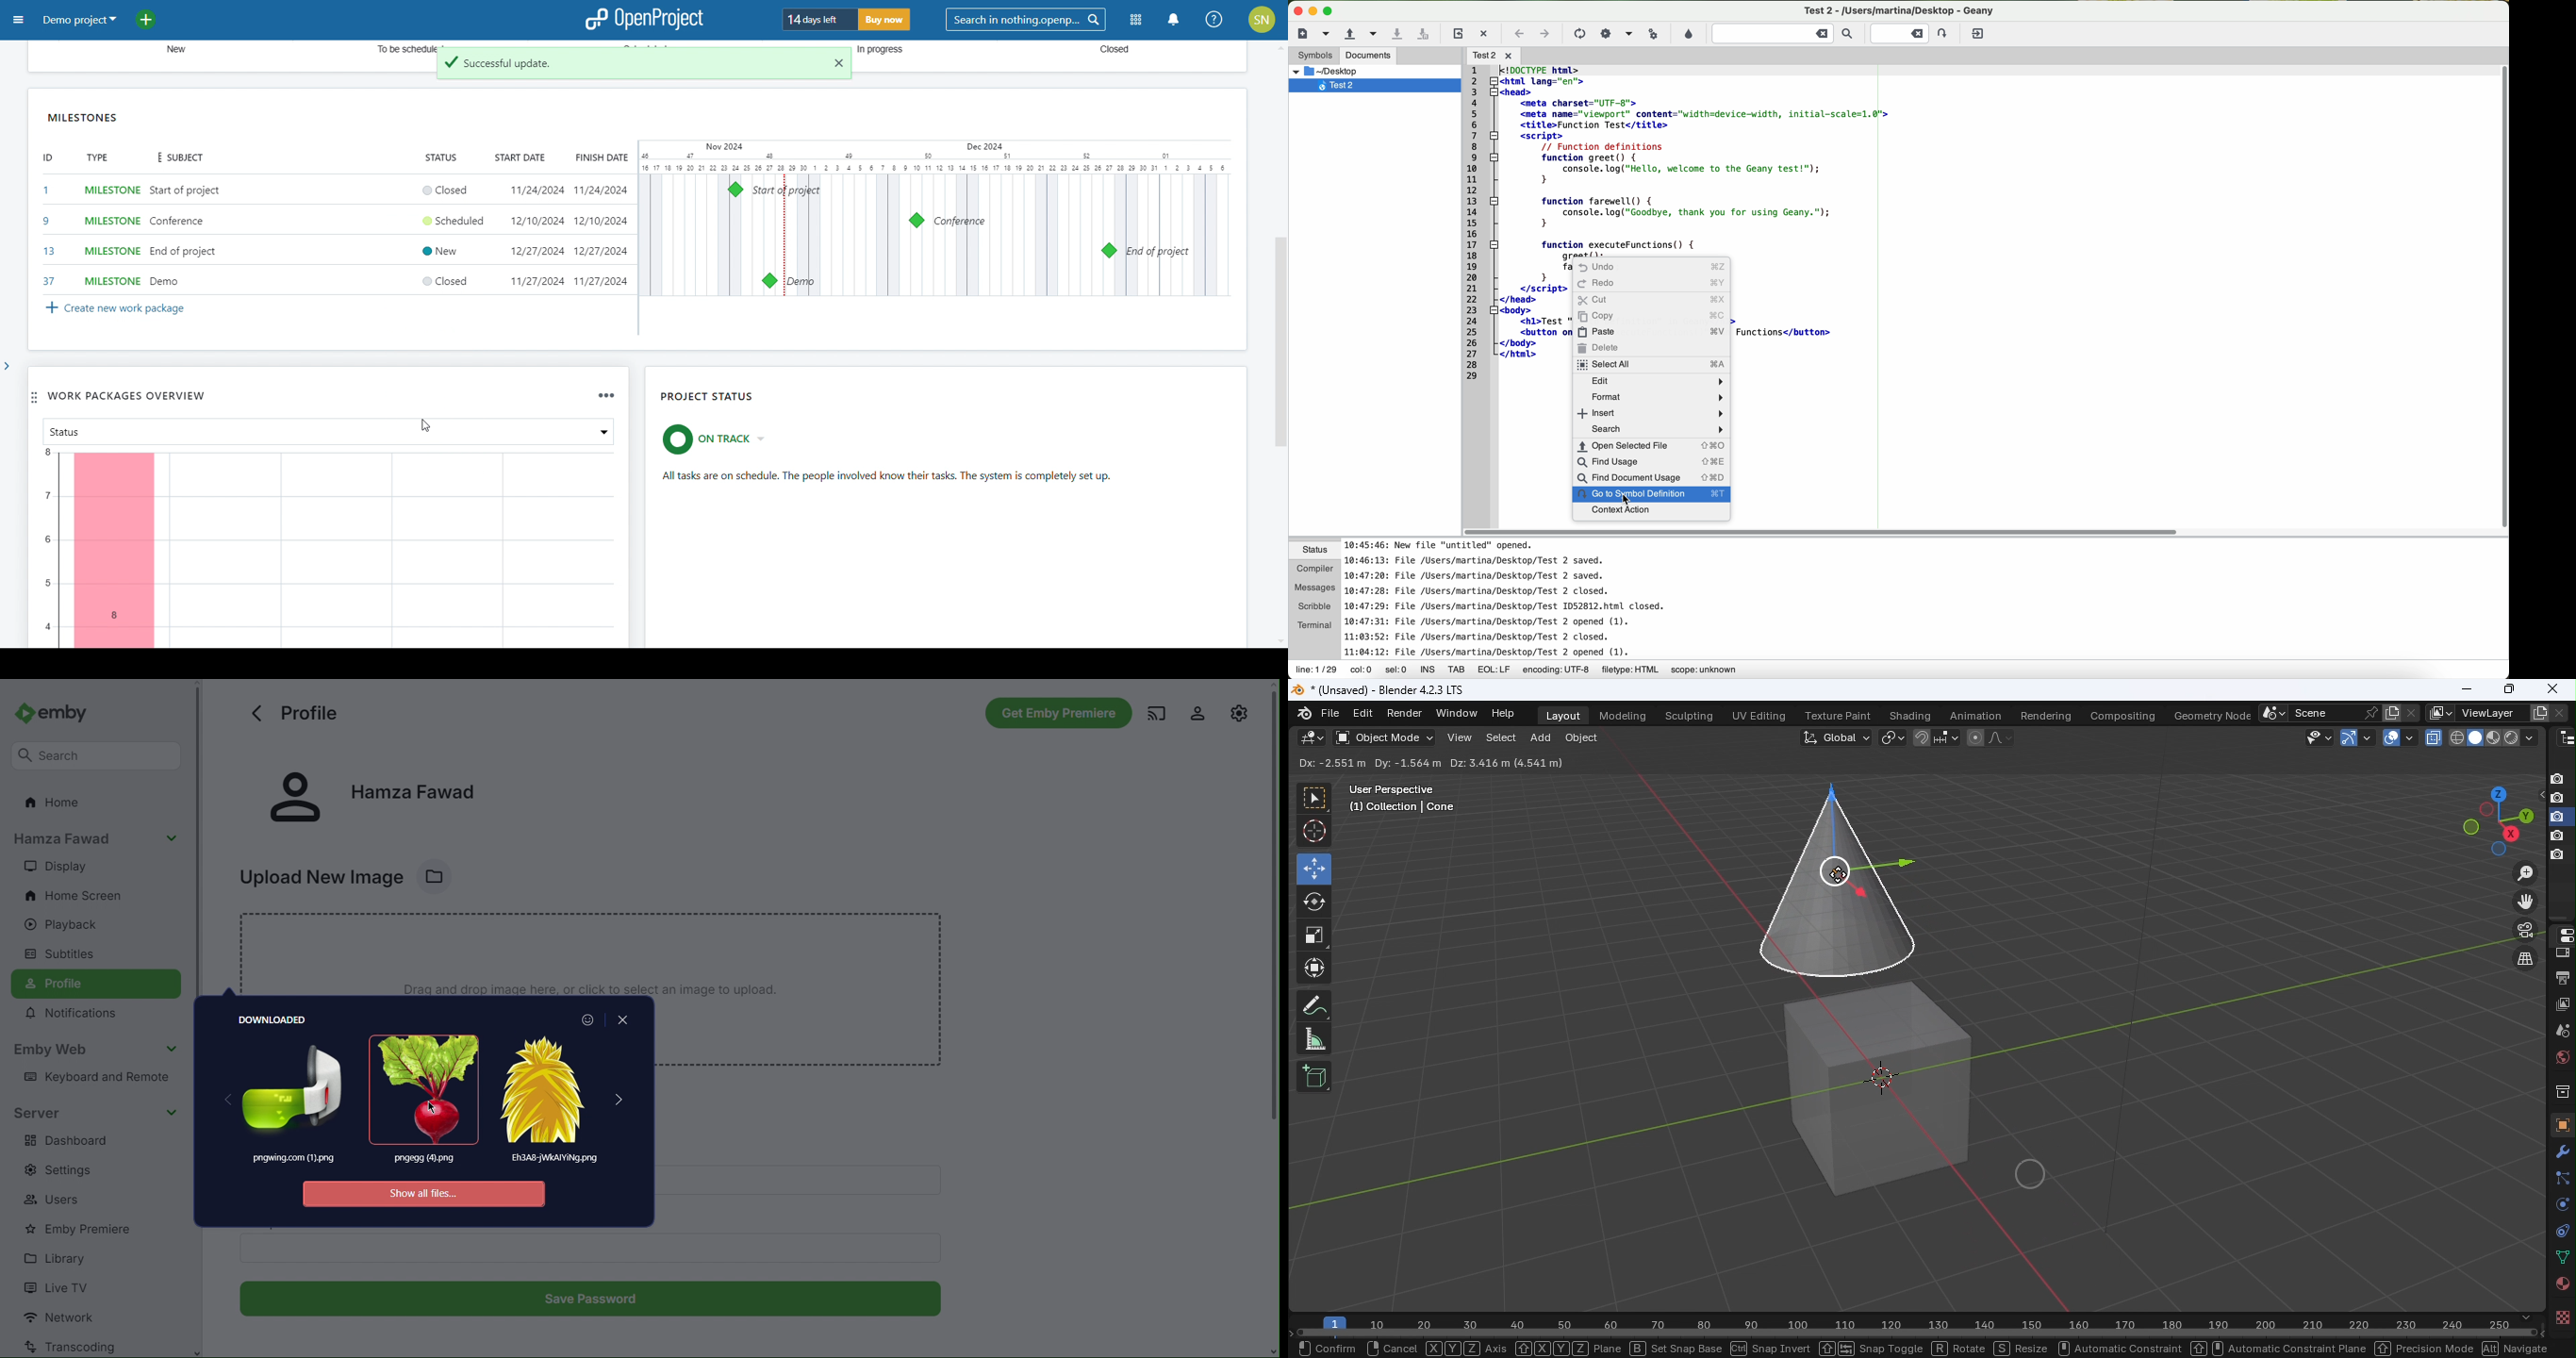 This screenshot has width=2576, height=1372. Describe the element at coordinates (76, 897) in the screenshot. I see `Home Screen` at that location.